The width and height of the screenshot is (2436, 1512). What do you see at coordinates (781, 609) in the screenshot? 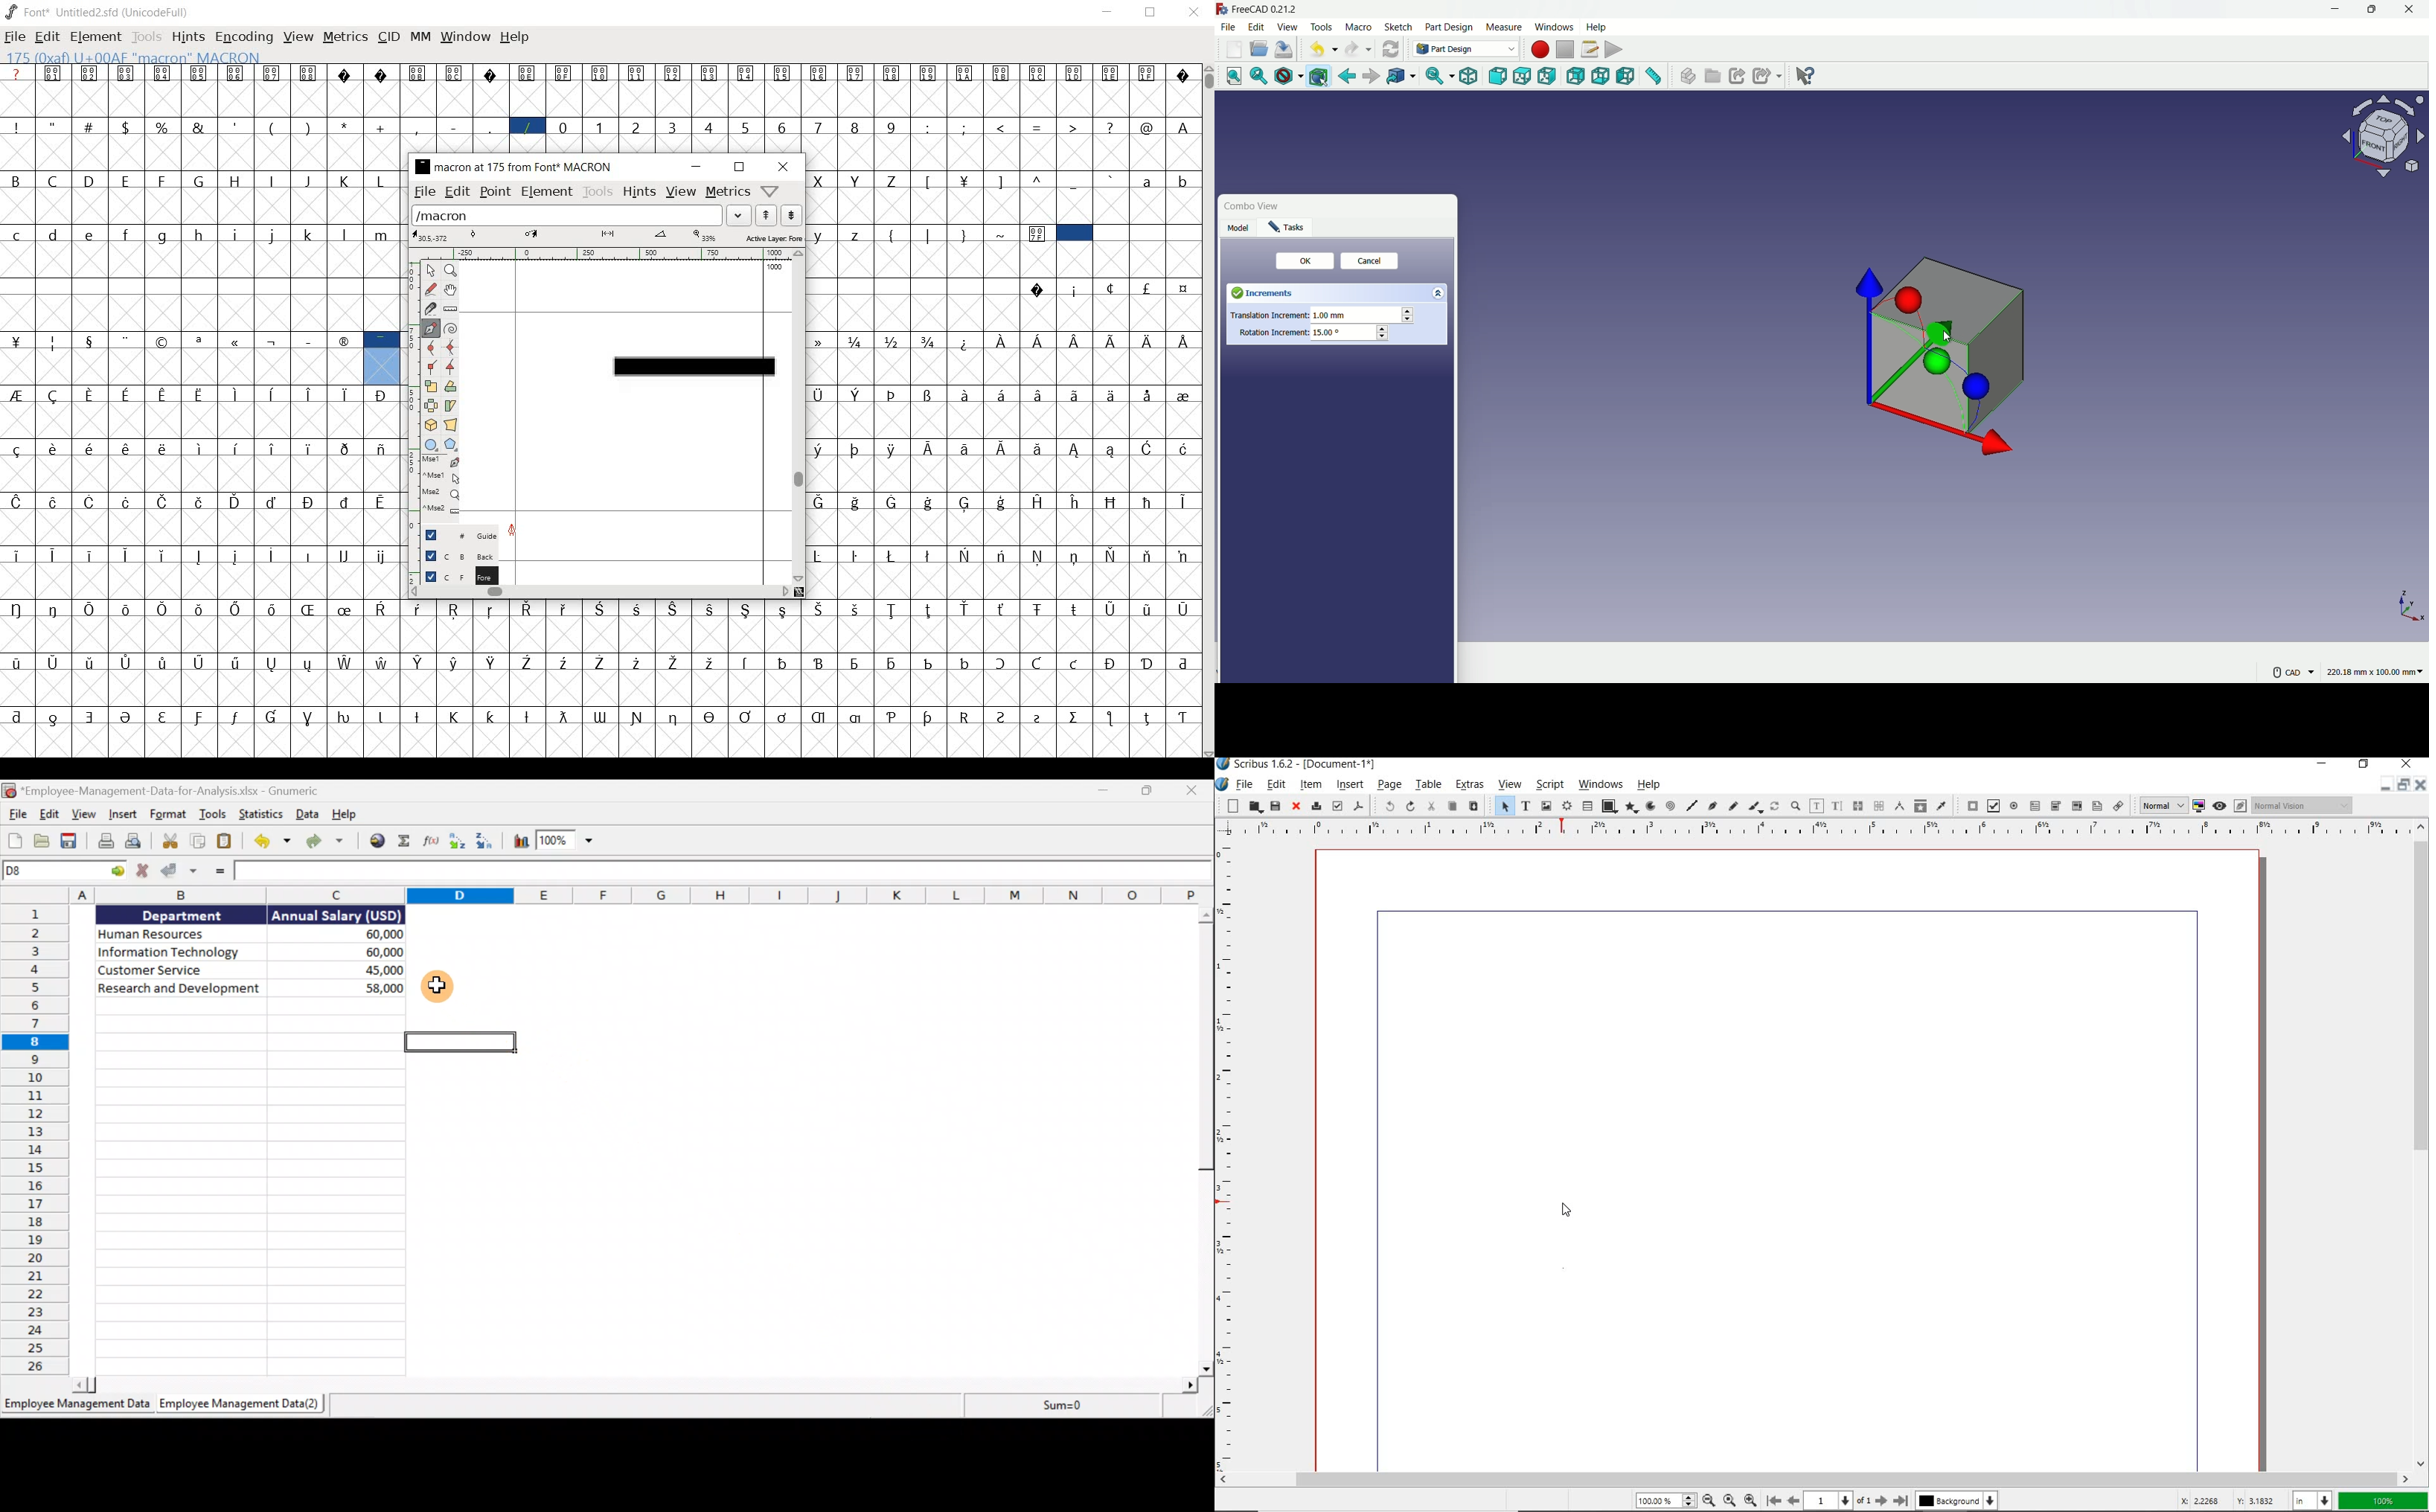
I see `Symbol` at bounding box center [781, 609].